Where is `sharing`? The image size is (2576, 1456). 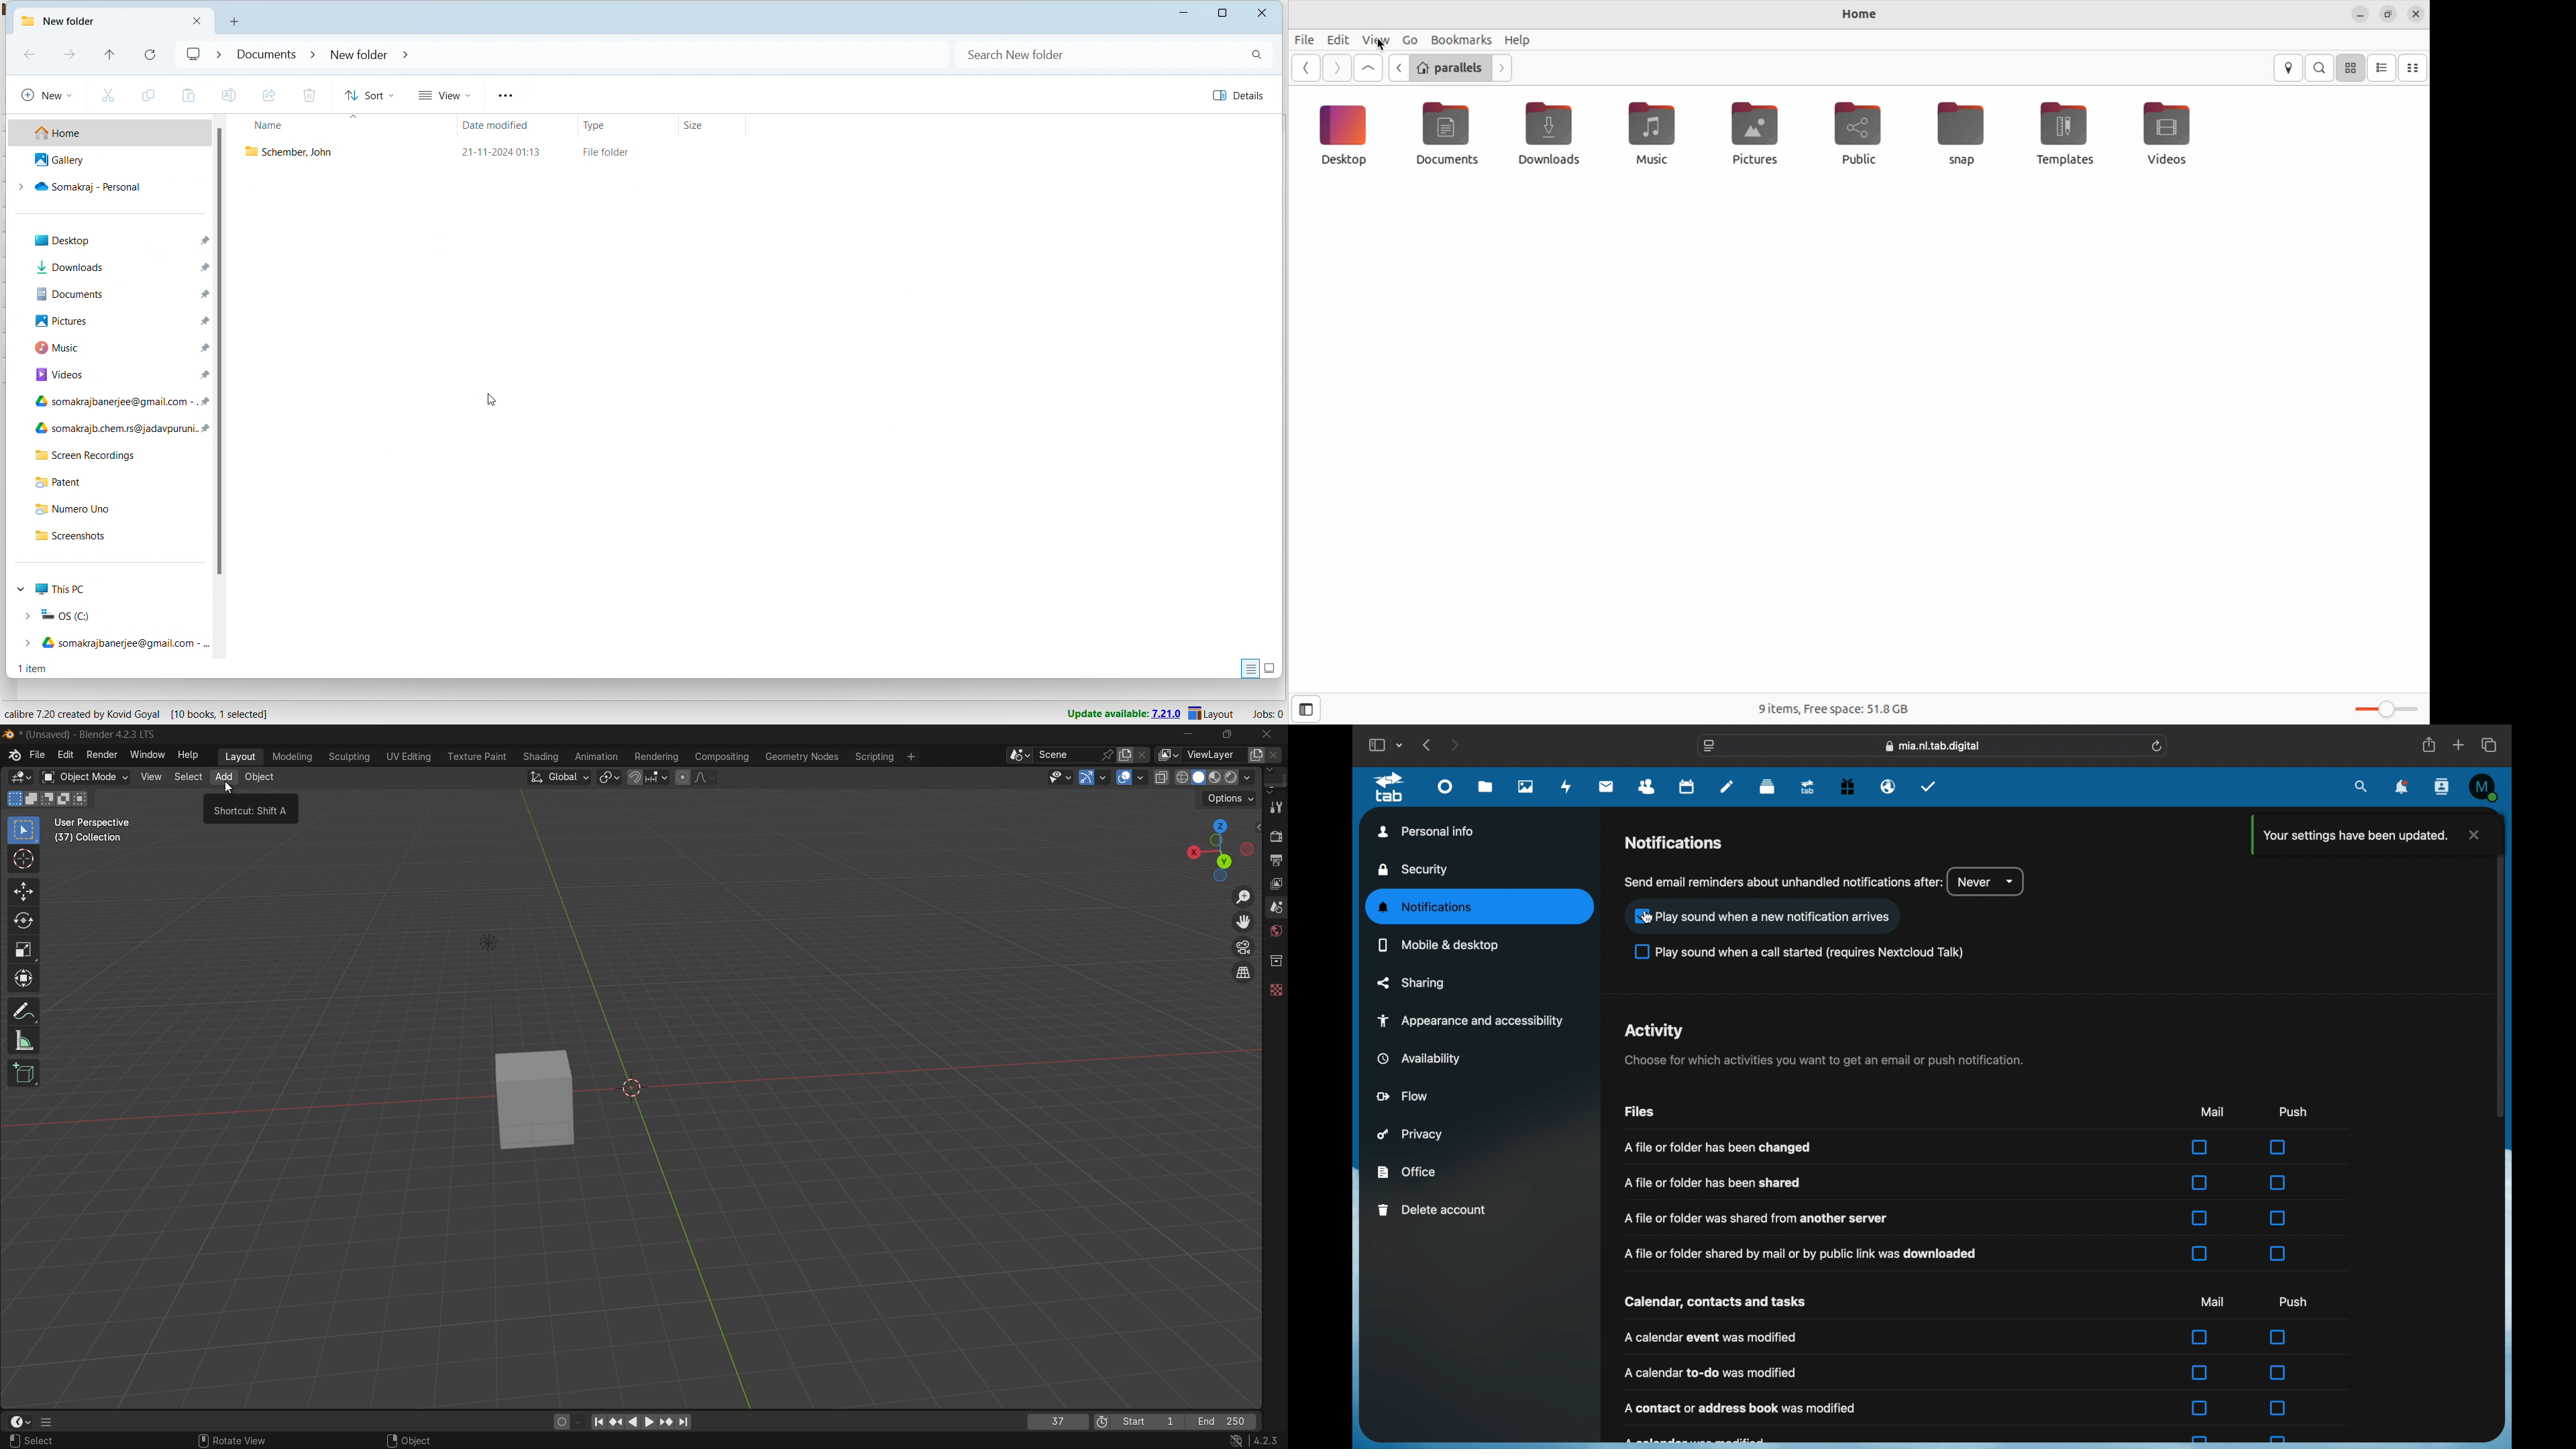 sharing is located at coordinates (1411, 983).